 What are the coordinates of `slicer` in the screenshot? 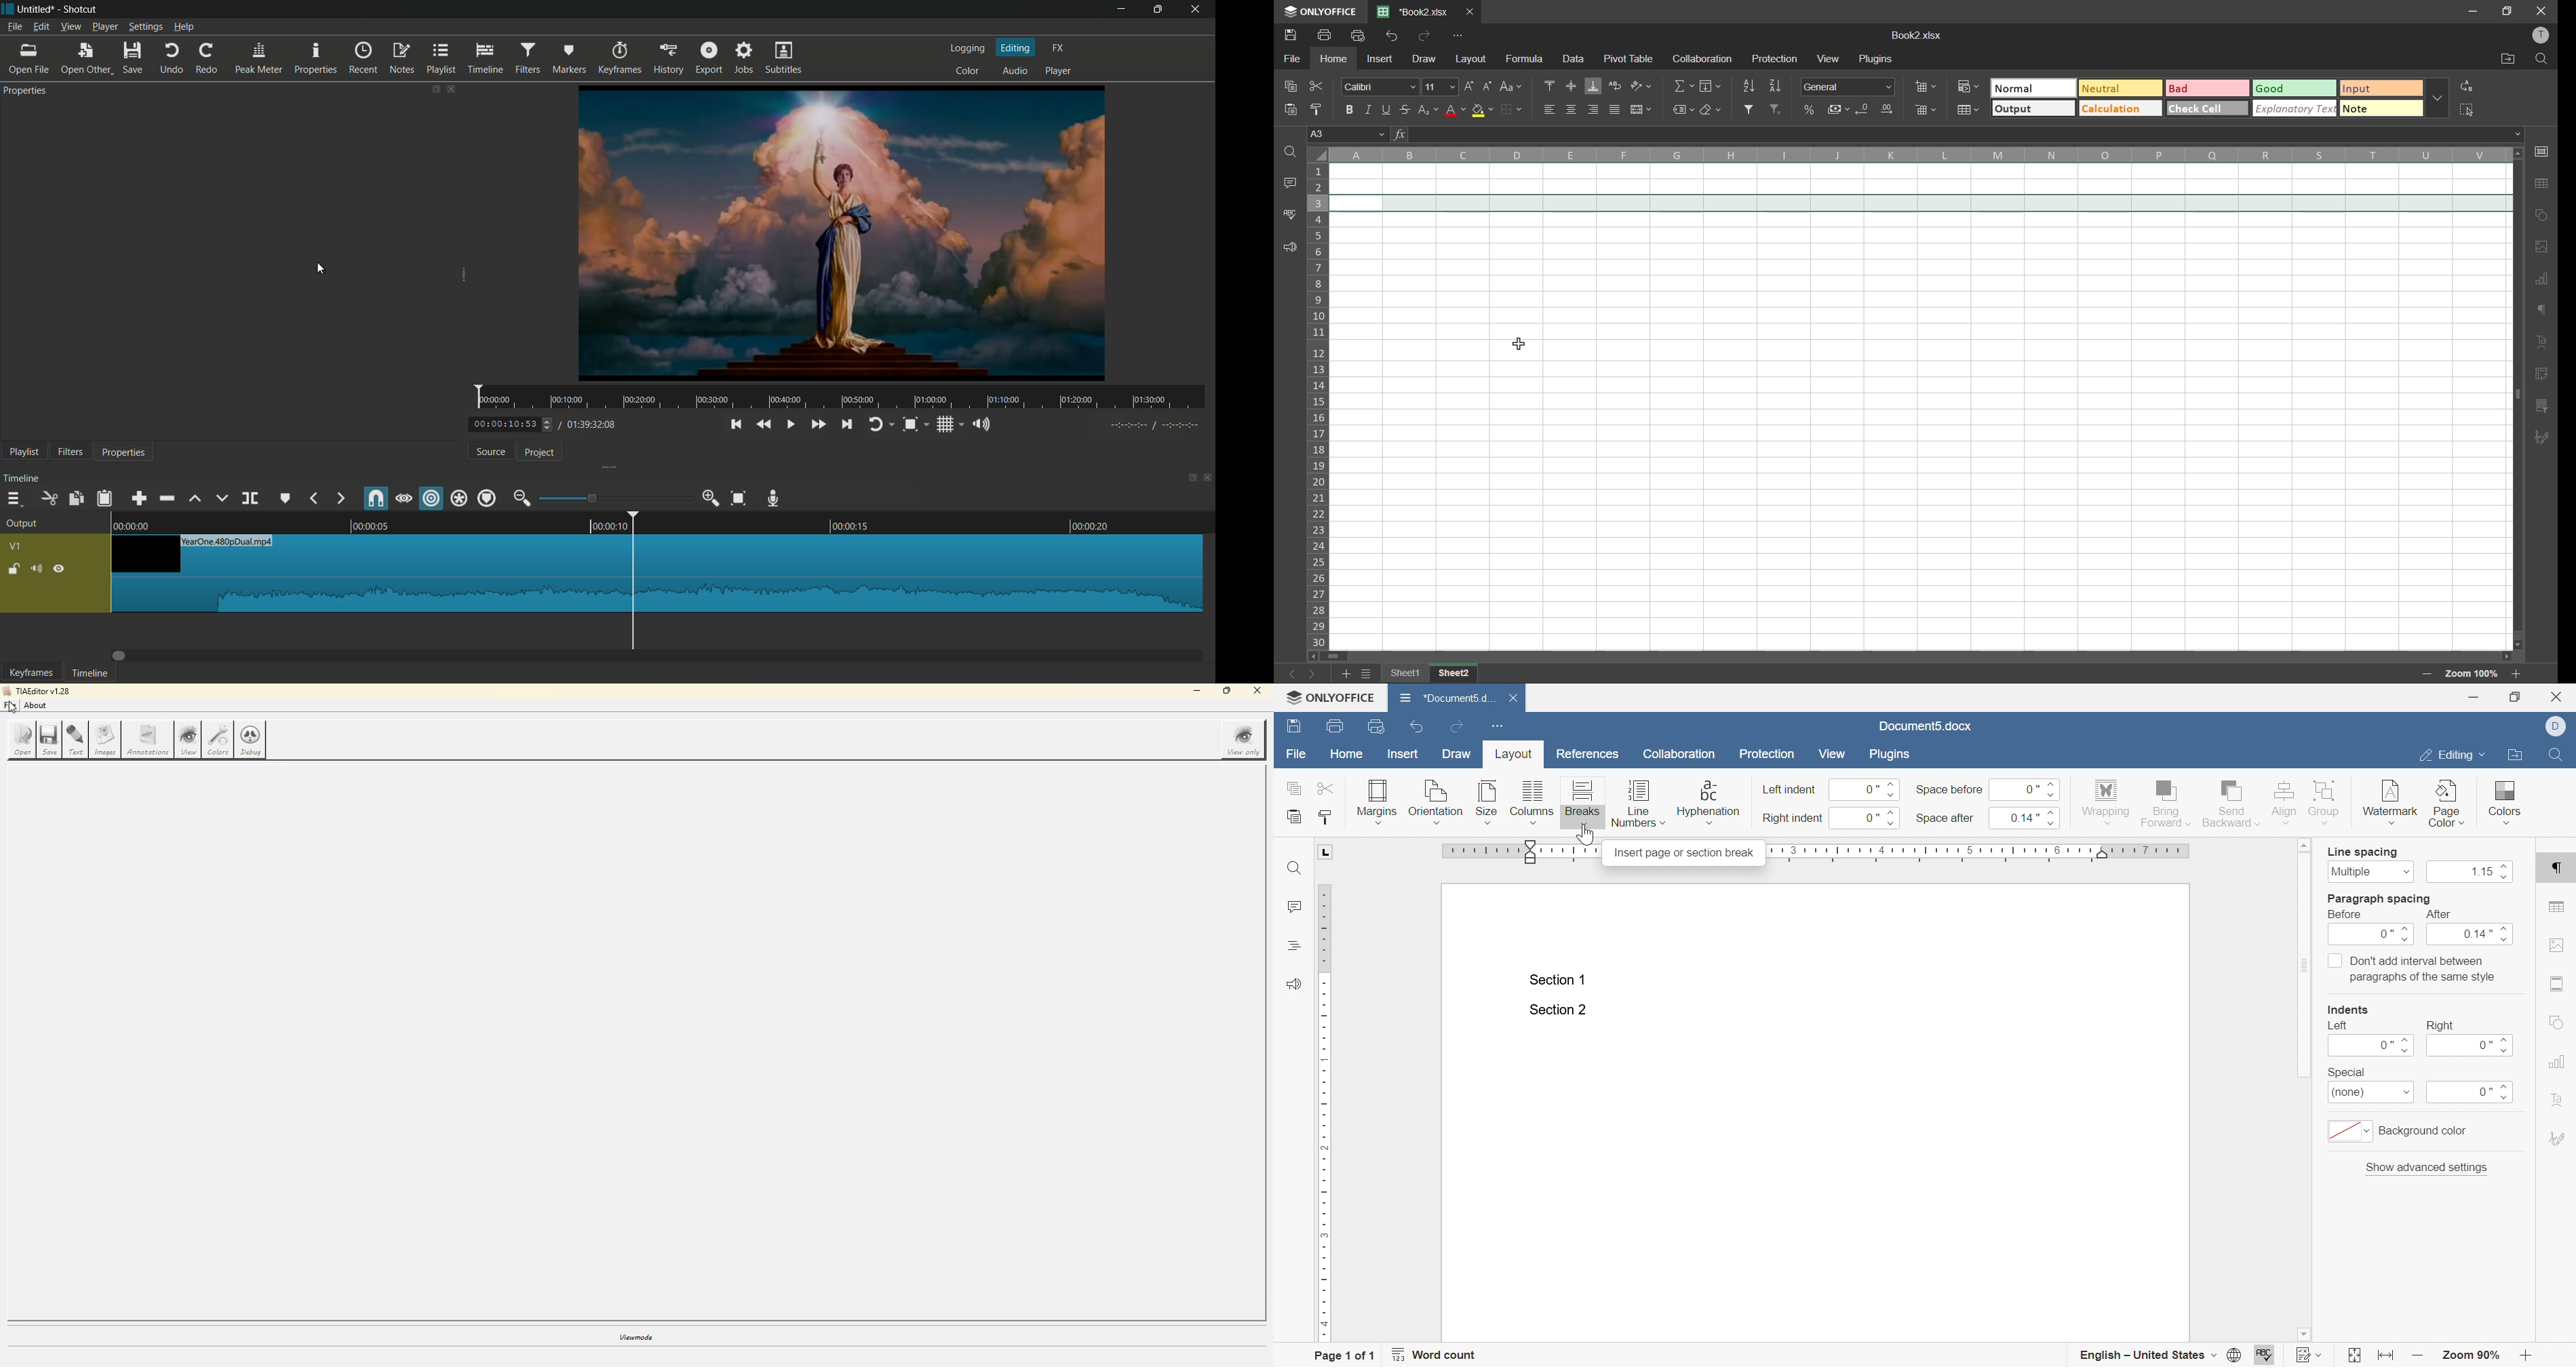 It's located at (2545, 405).